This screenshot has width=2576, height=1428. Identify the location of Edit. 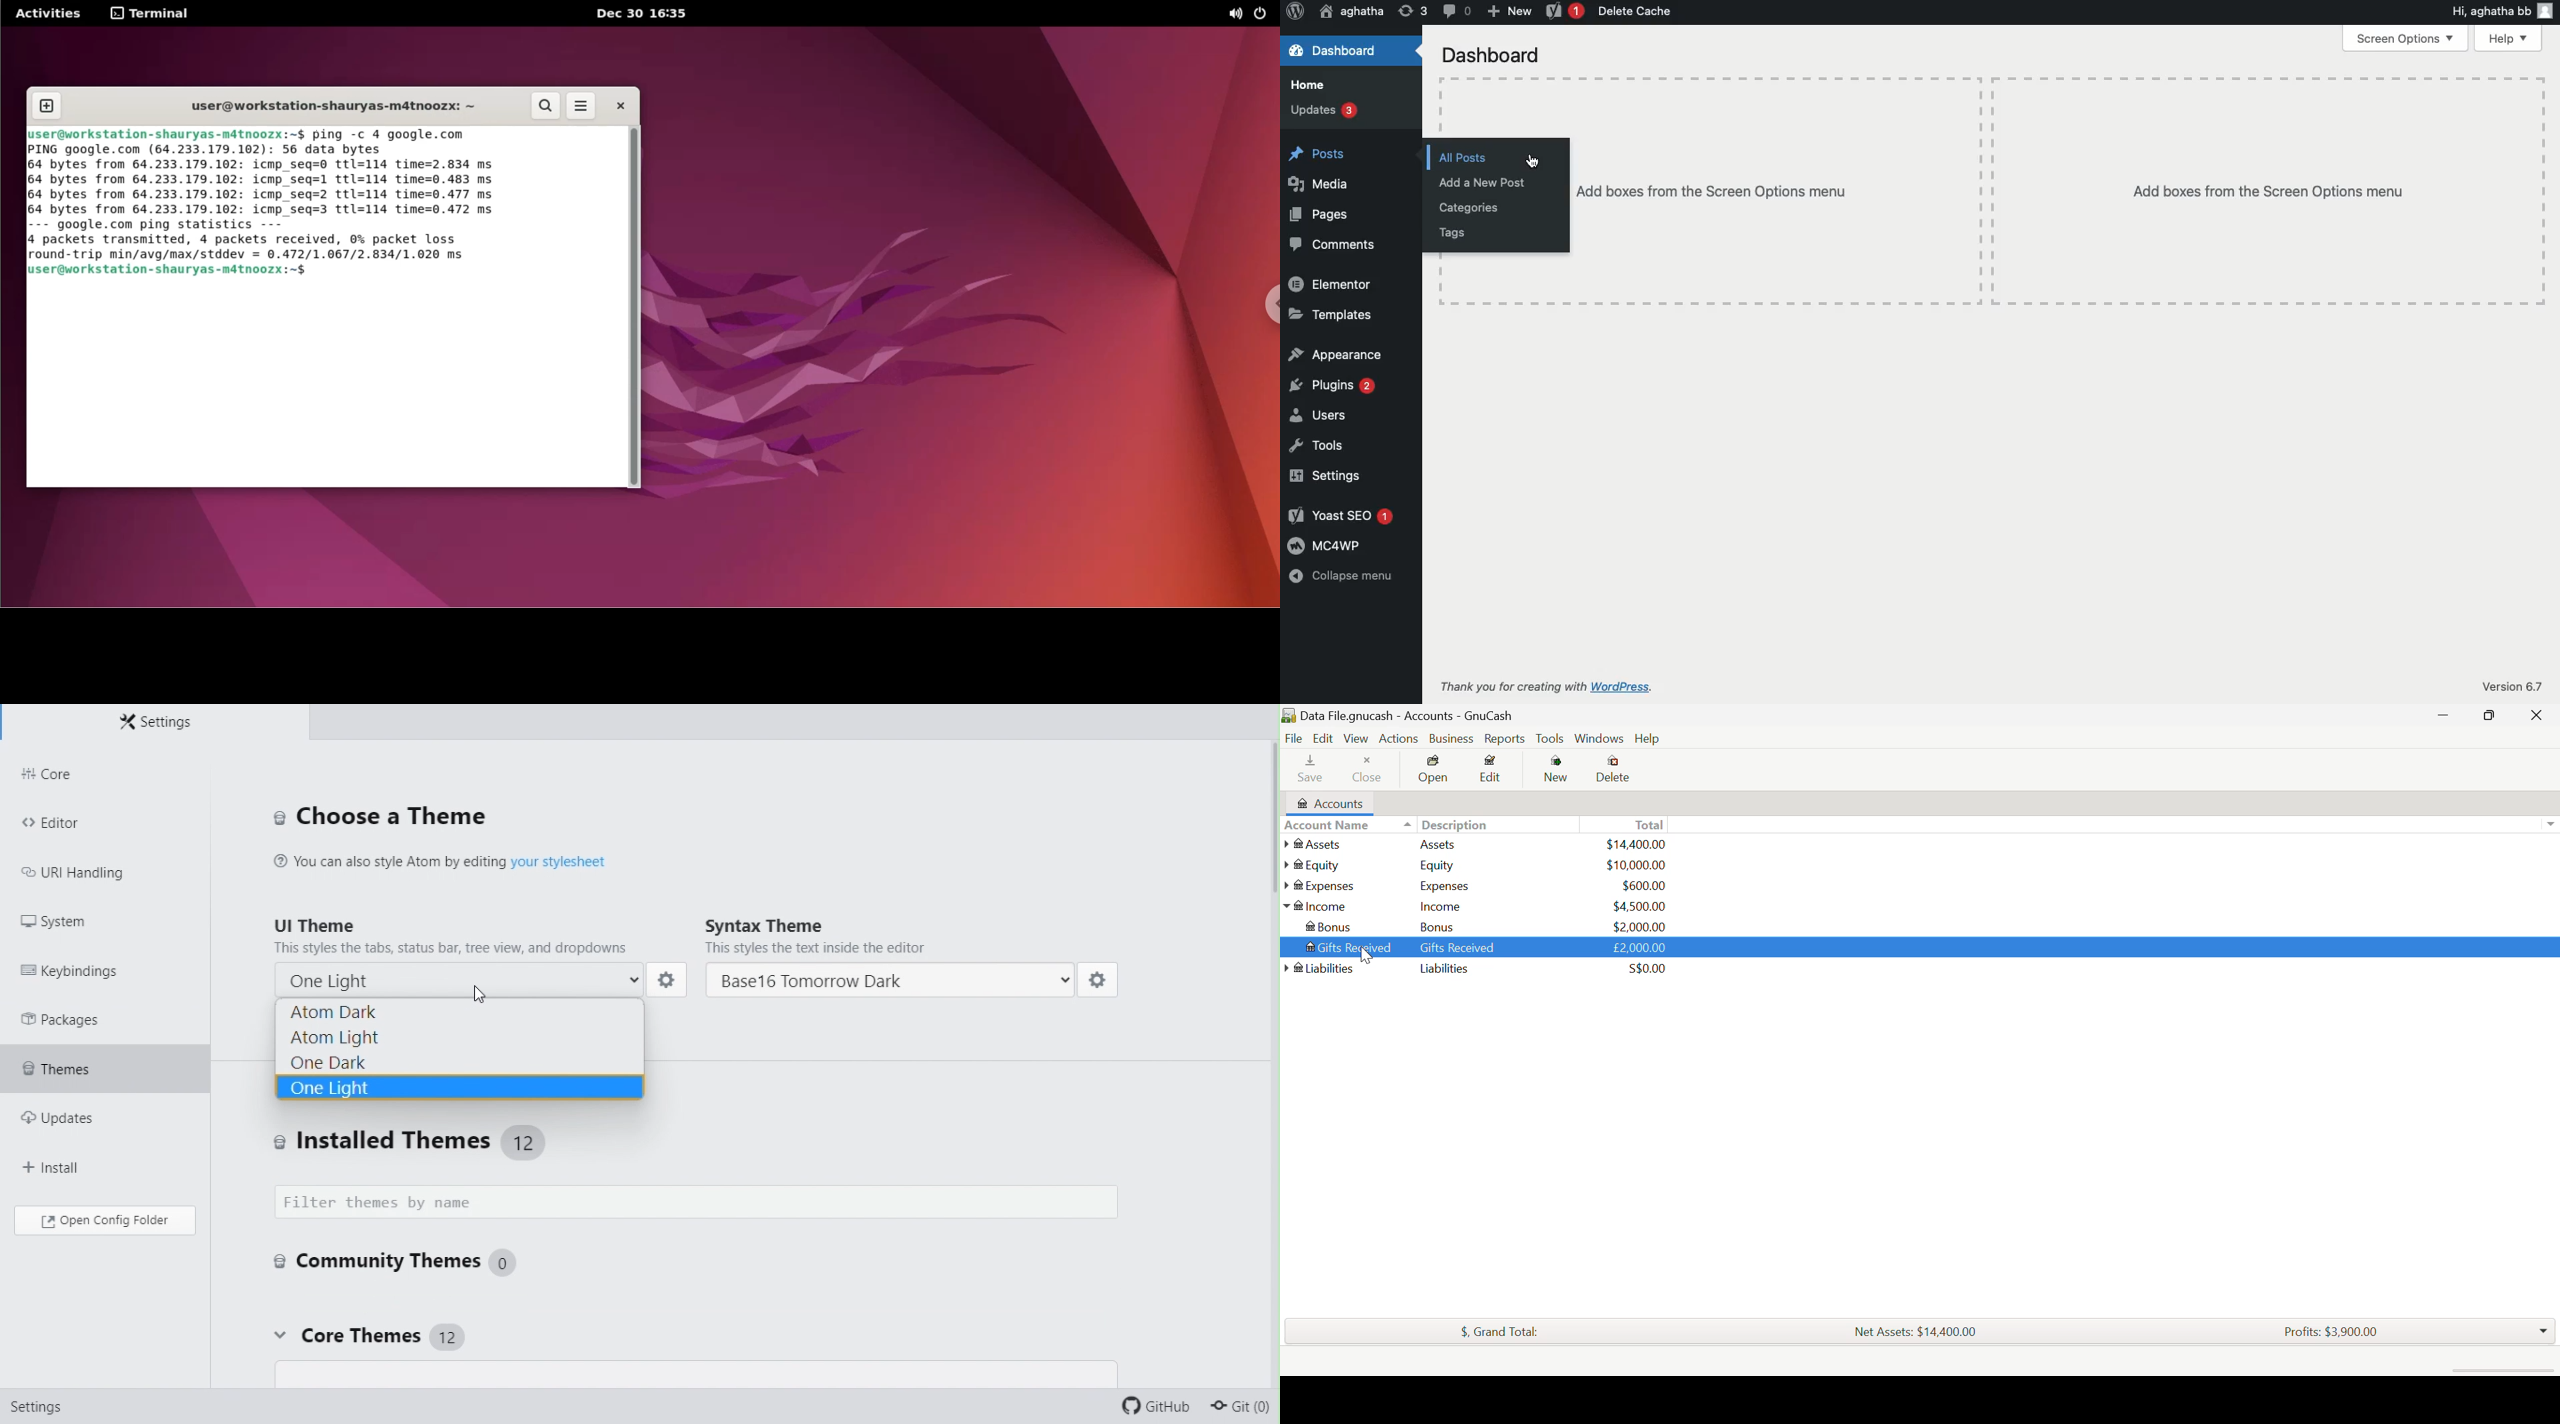
(1492, 770).